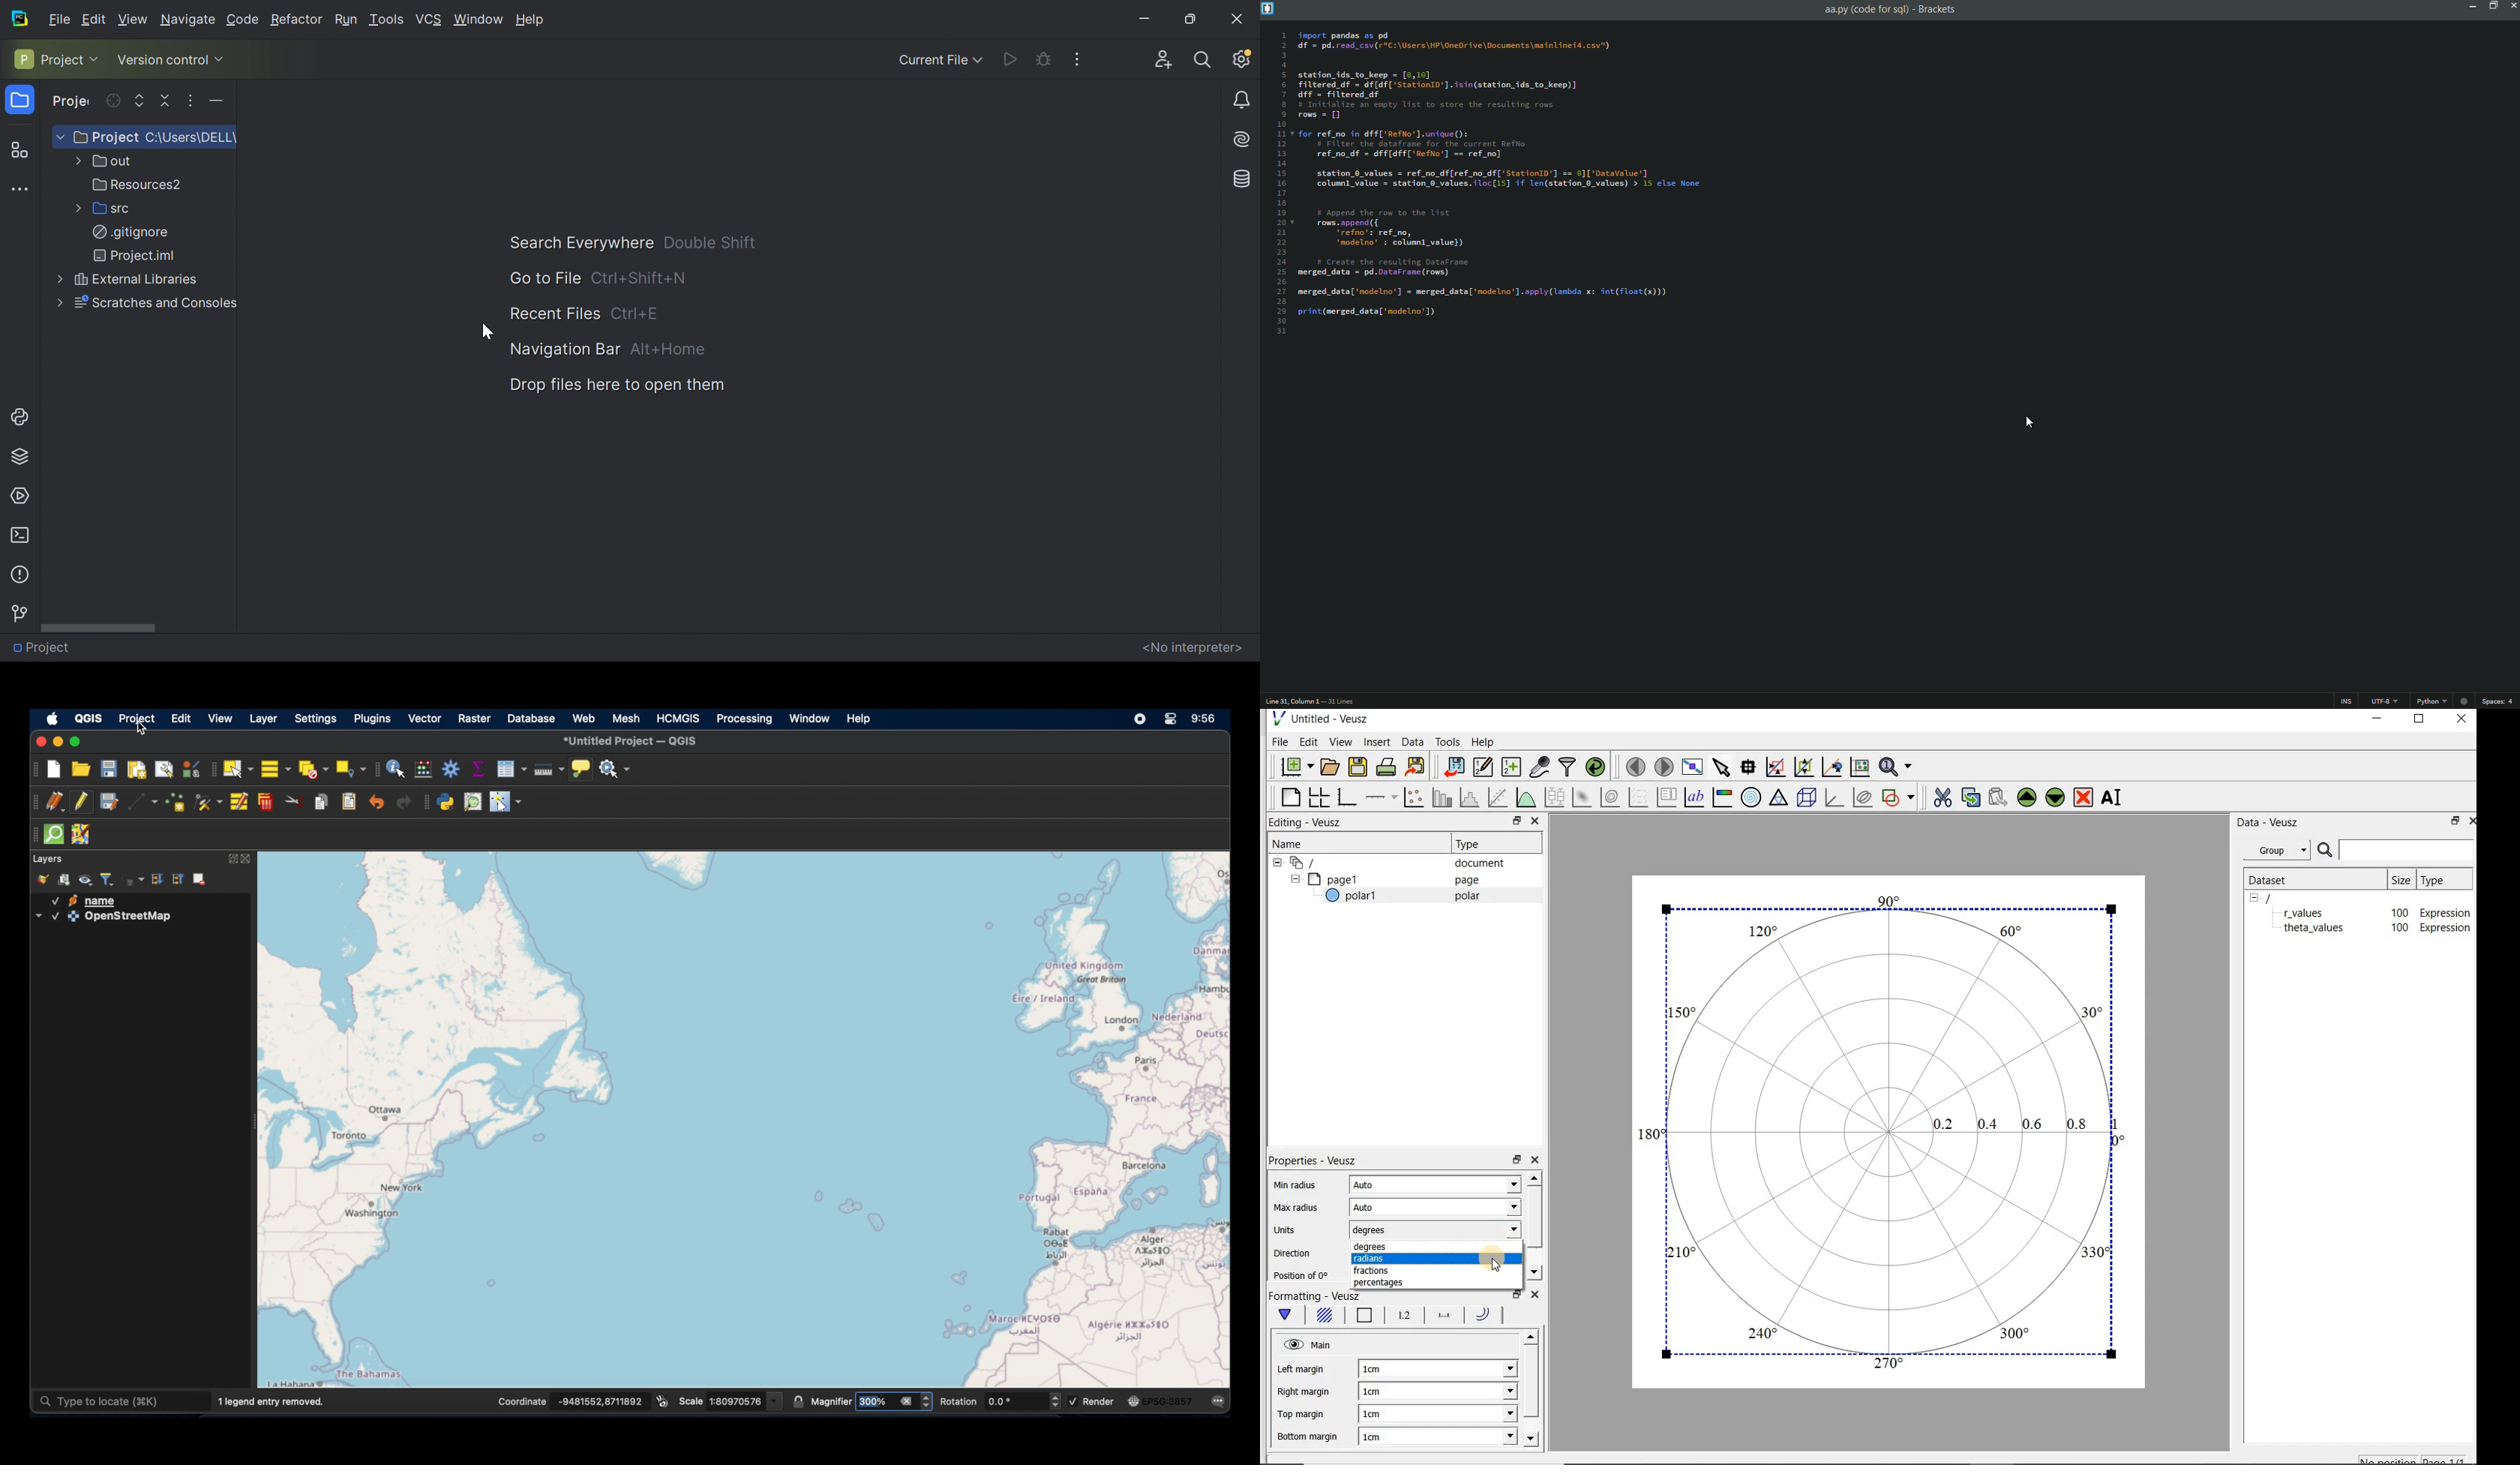 The width and height of the screenshot is (2520, 1484). Describe the element at coordinates (108, 769) in the screenshot. I see `save project` at that location.